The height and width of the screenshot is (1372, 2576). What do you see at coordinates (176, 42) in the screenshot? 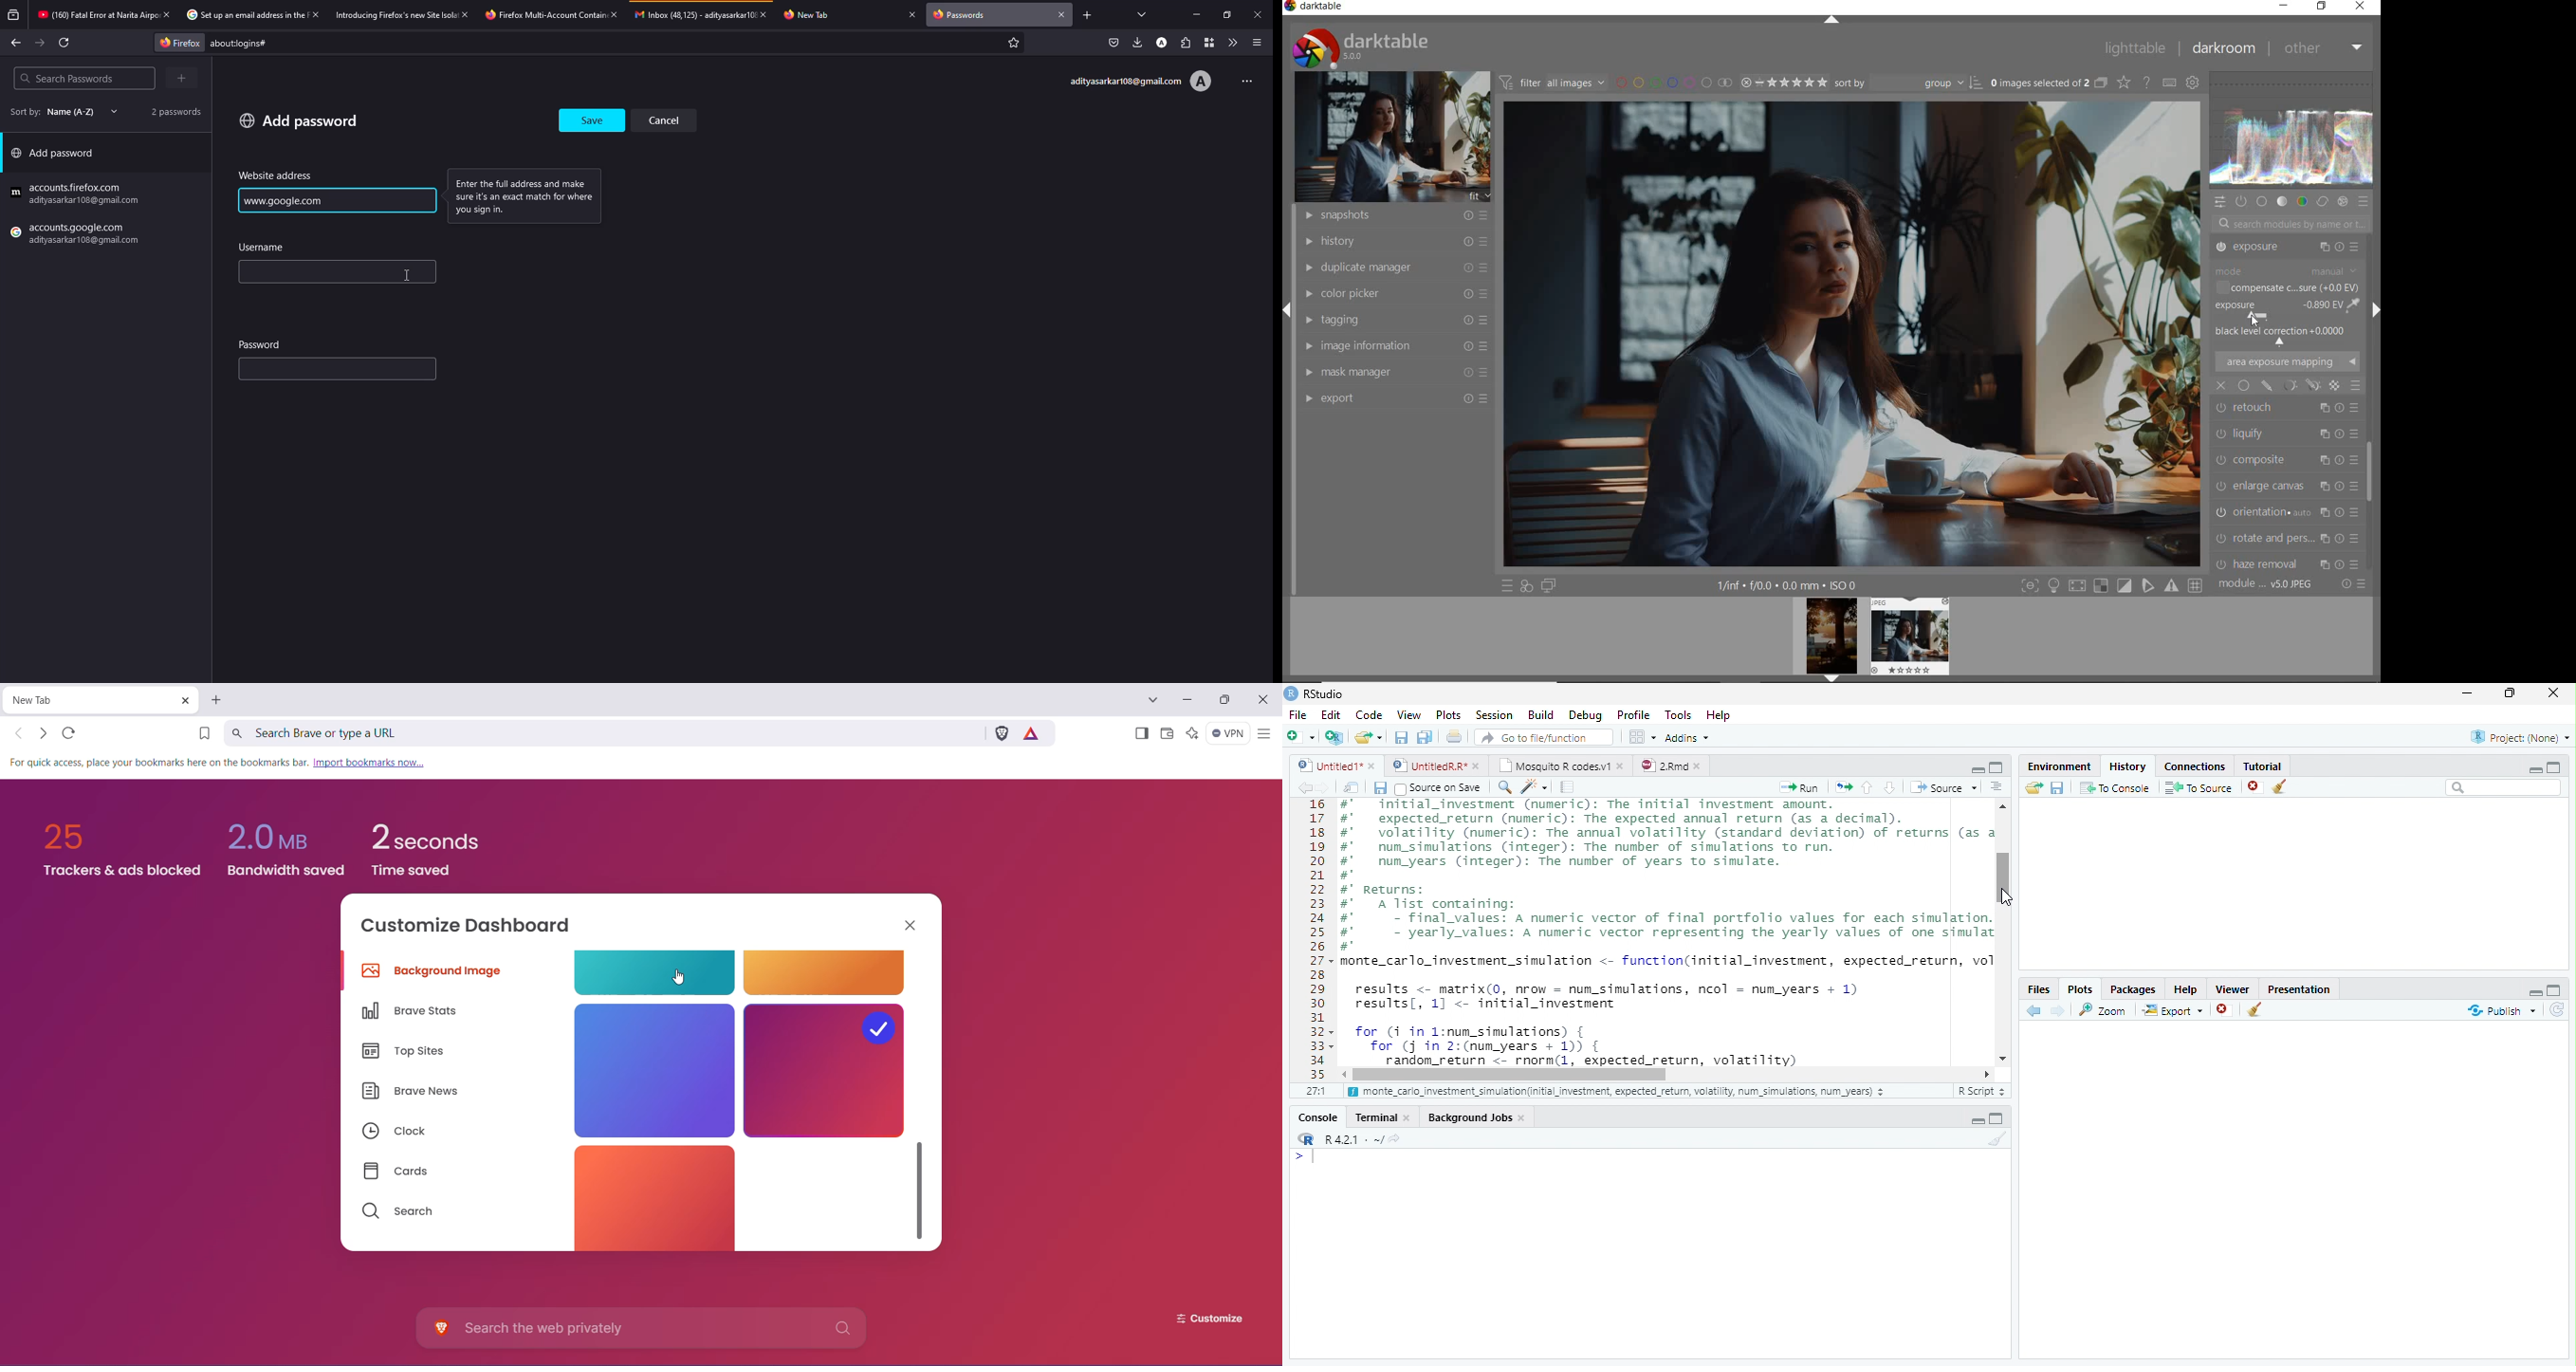
I see `firefox` at bounding box center [176, 42].